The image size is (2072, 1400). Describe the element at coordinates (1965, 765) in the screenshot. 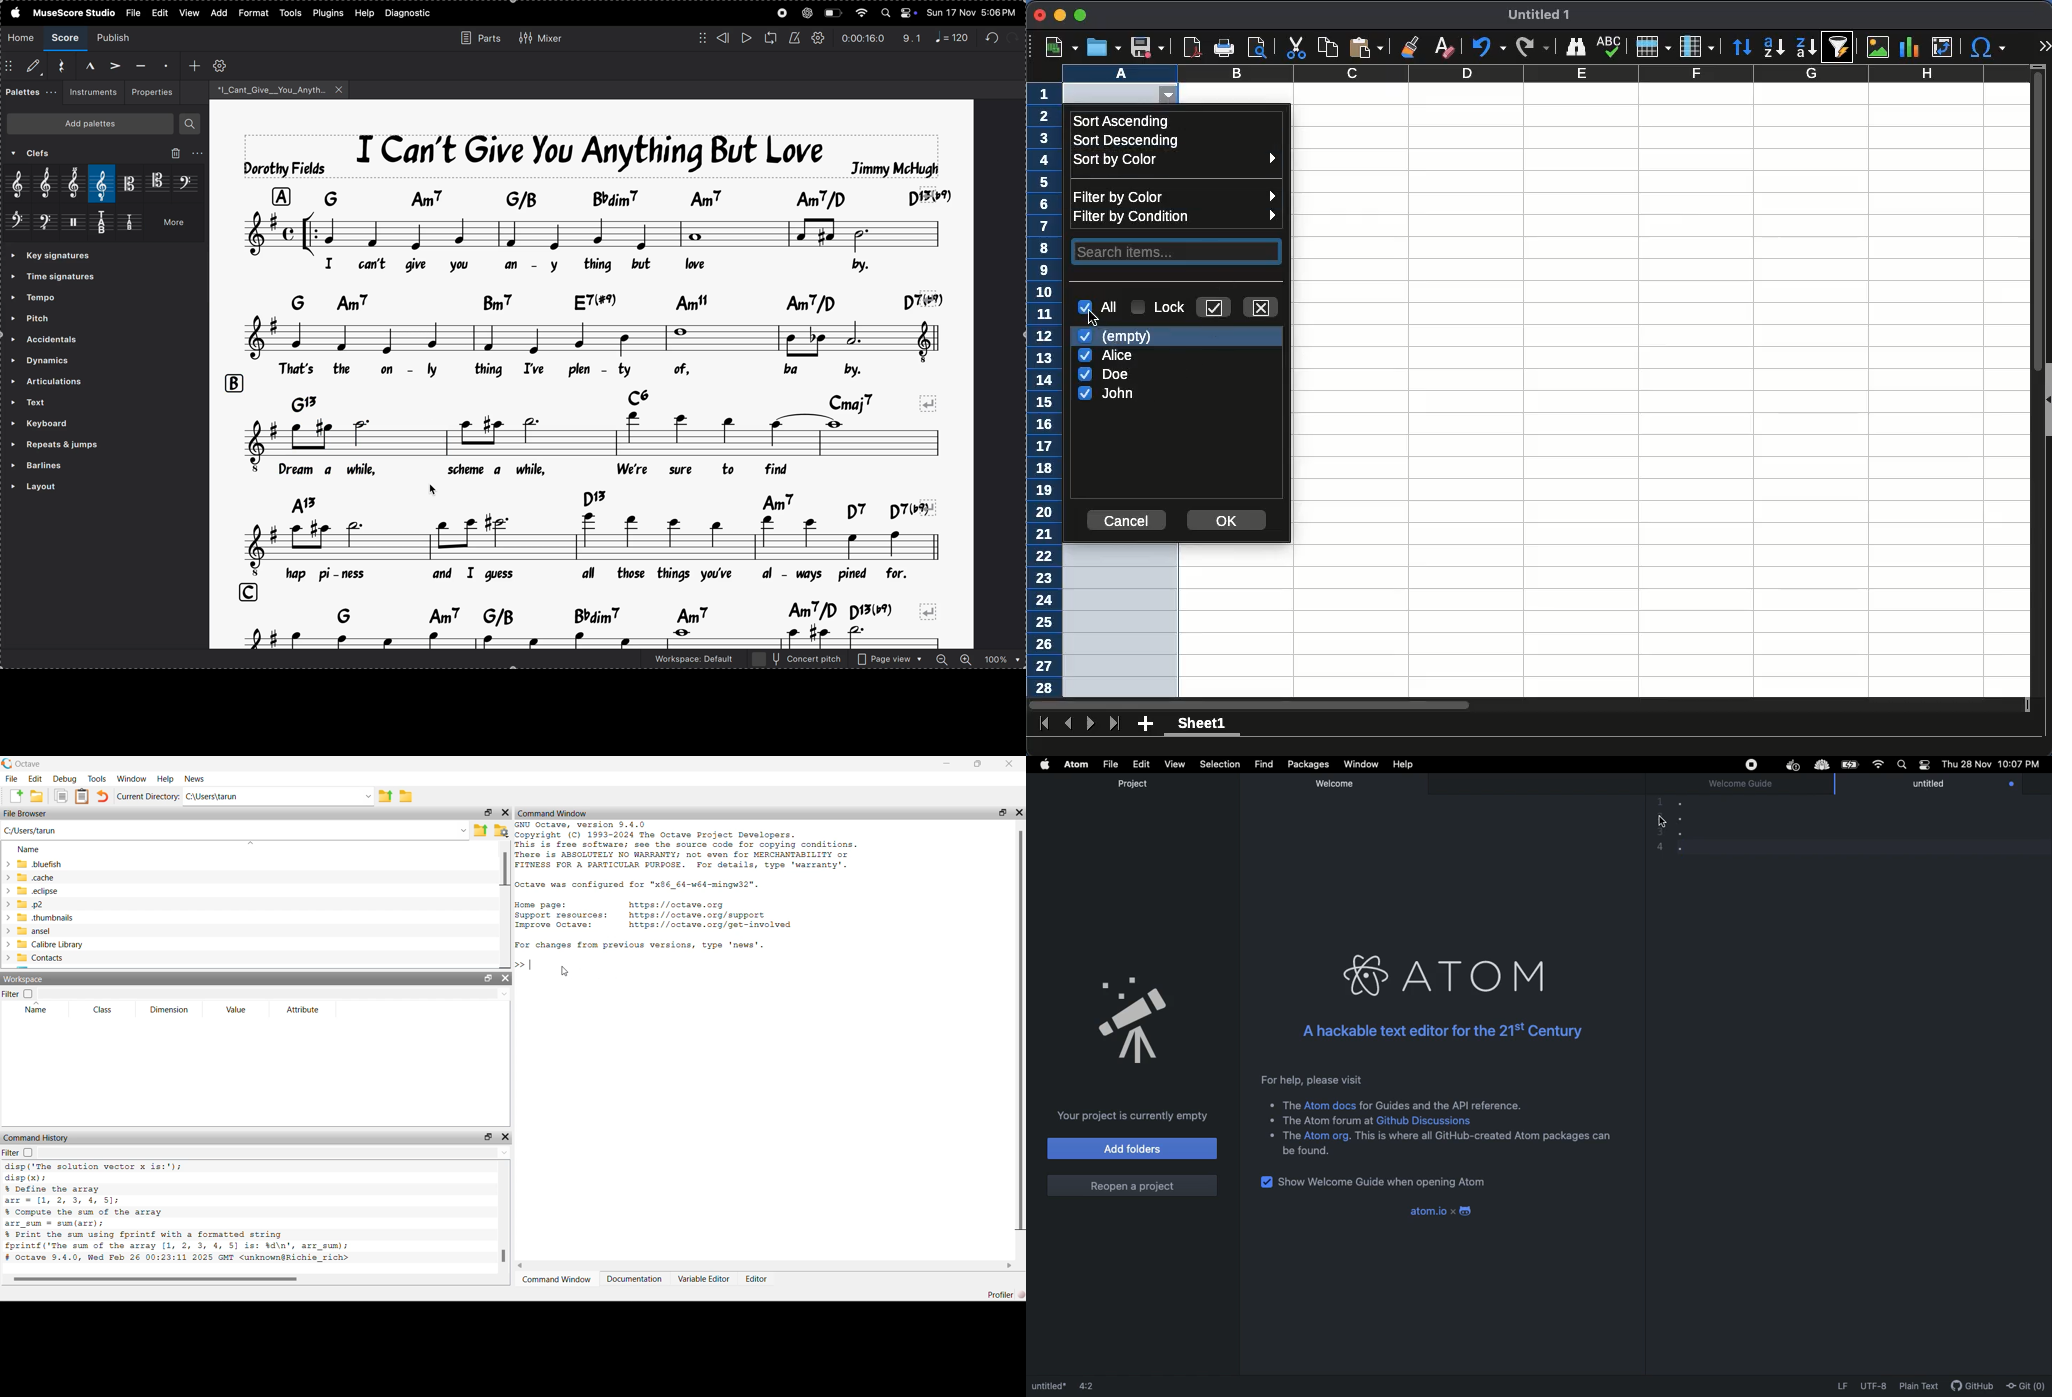

I see `Date` at that location.